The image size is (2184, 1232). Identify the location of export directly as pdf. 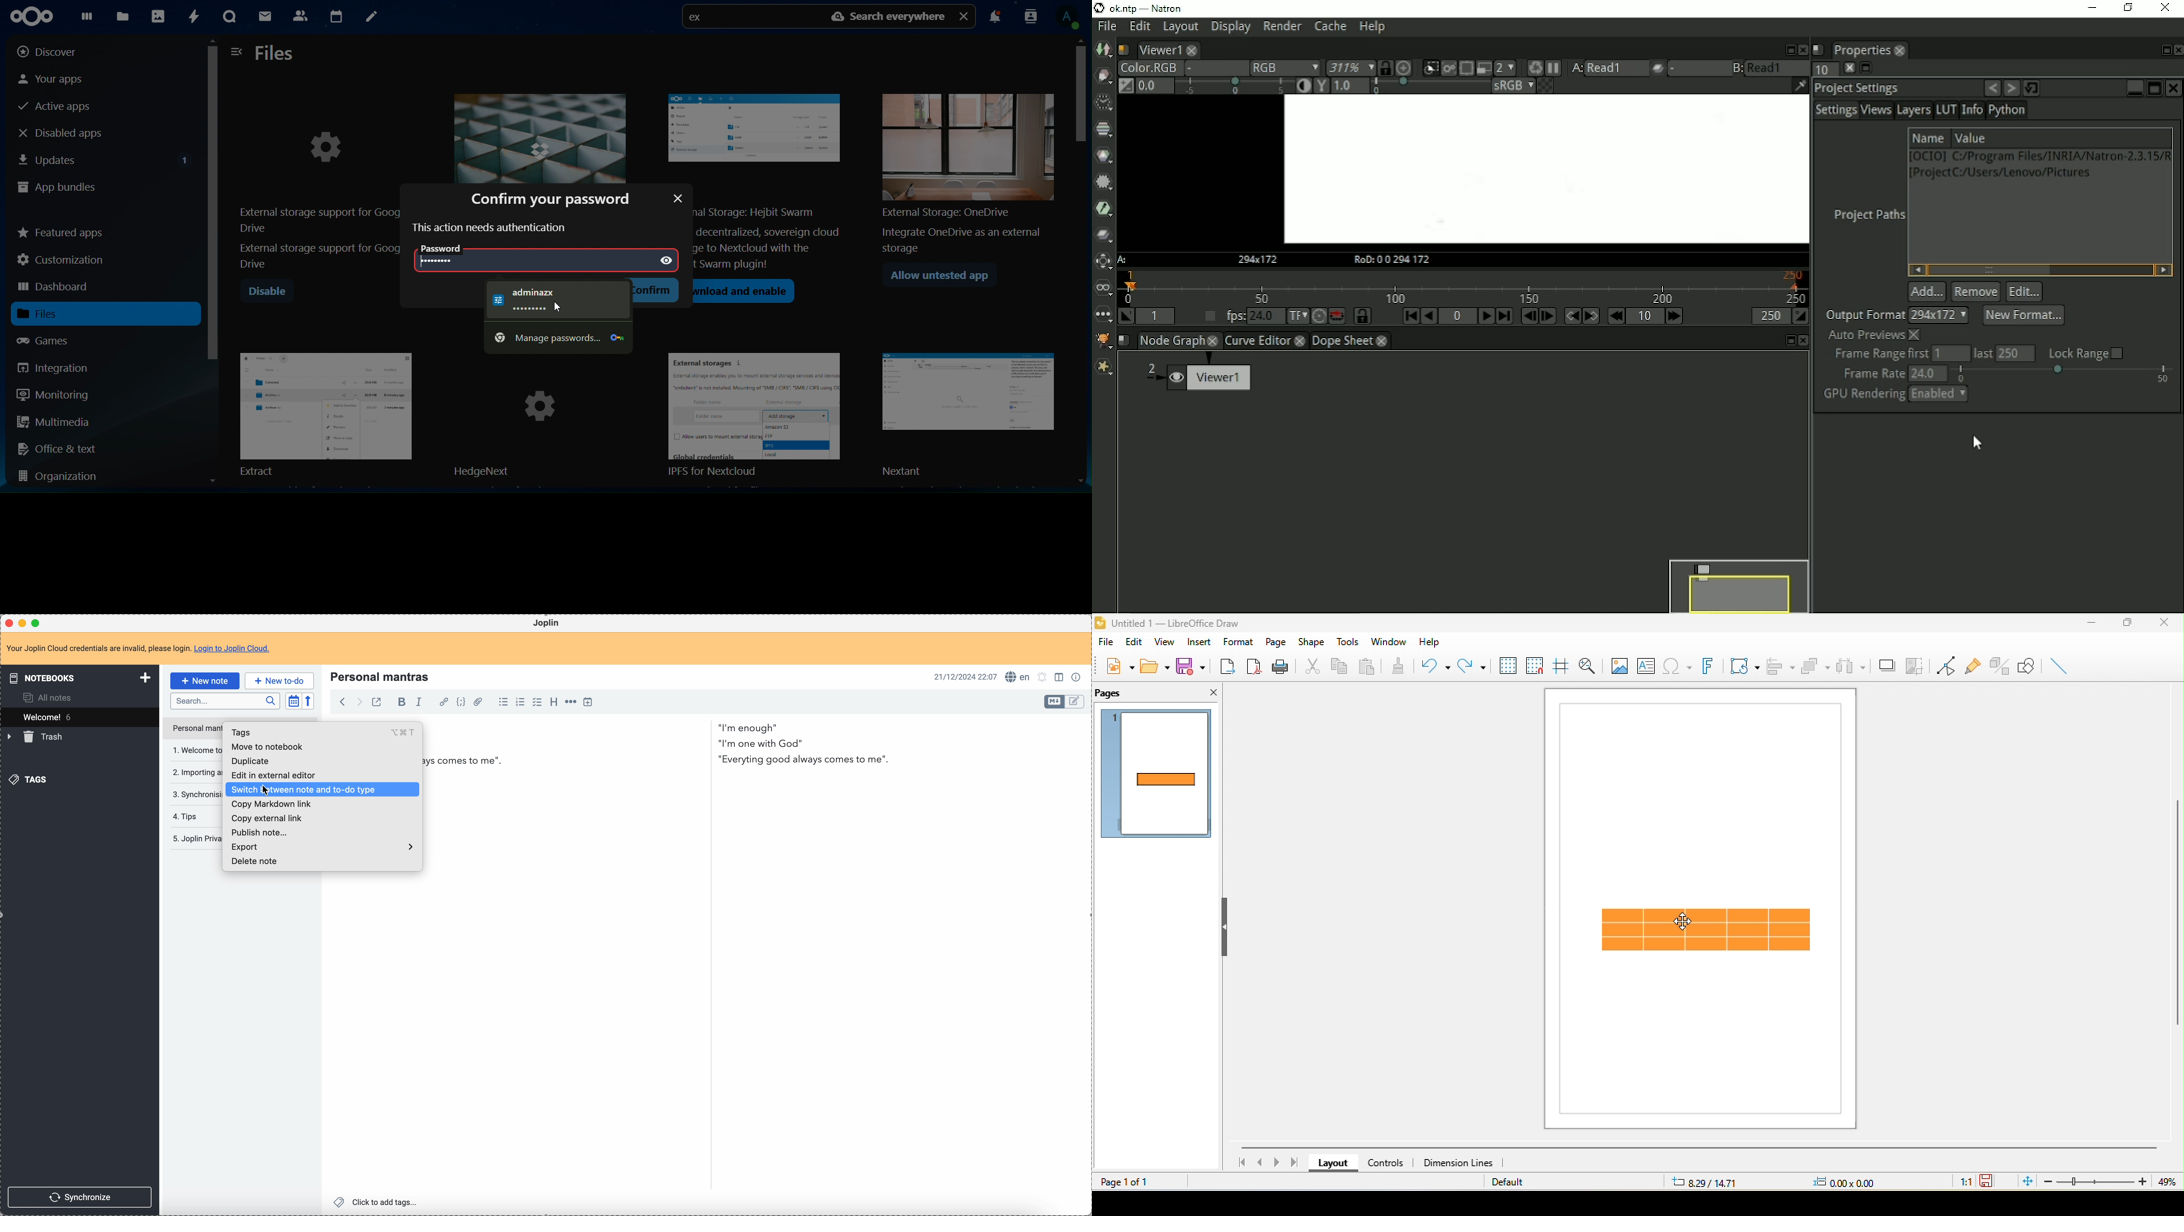
(1255, 665).